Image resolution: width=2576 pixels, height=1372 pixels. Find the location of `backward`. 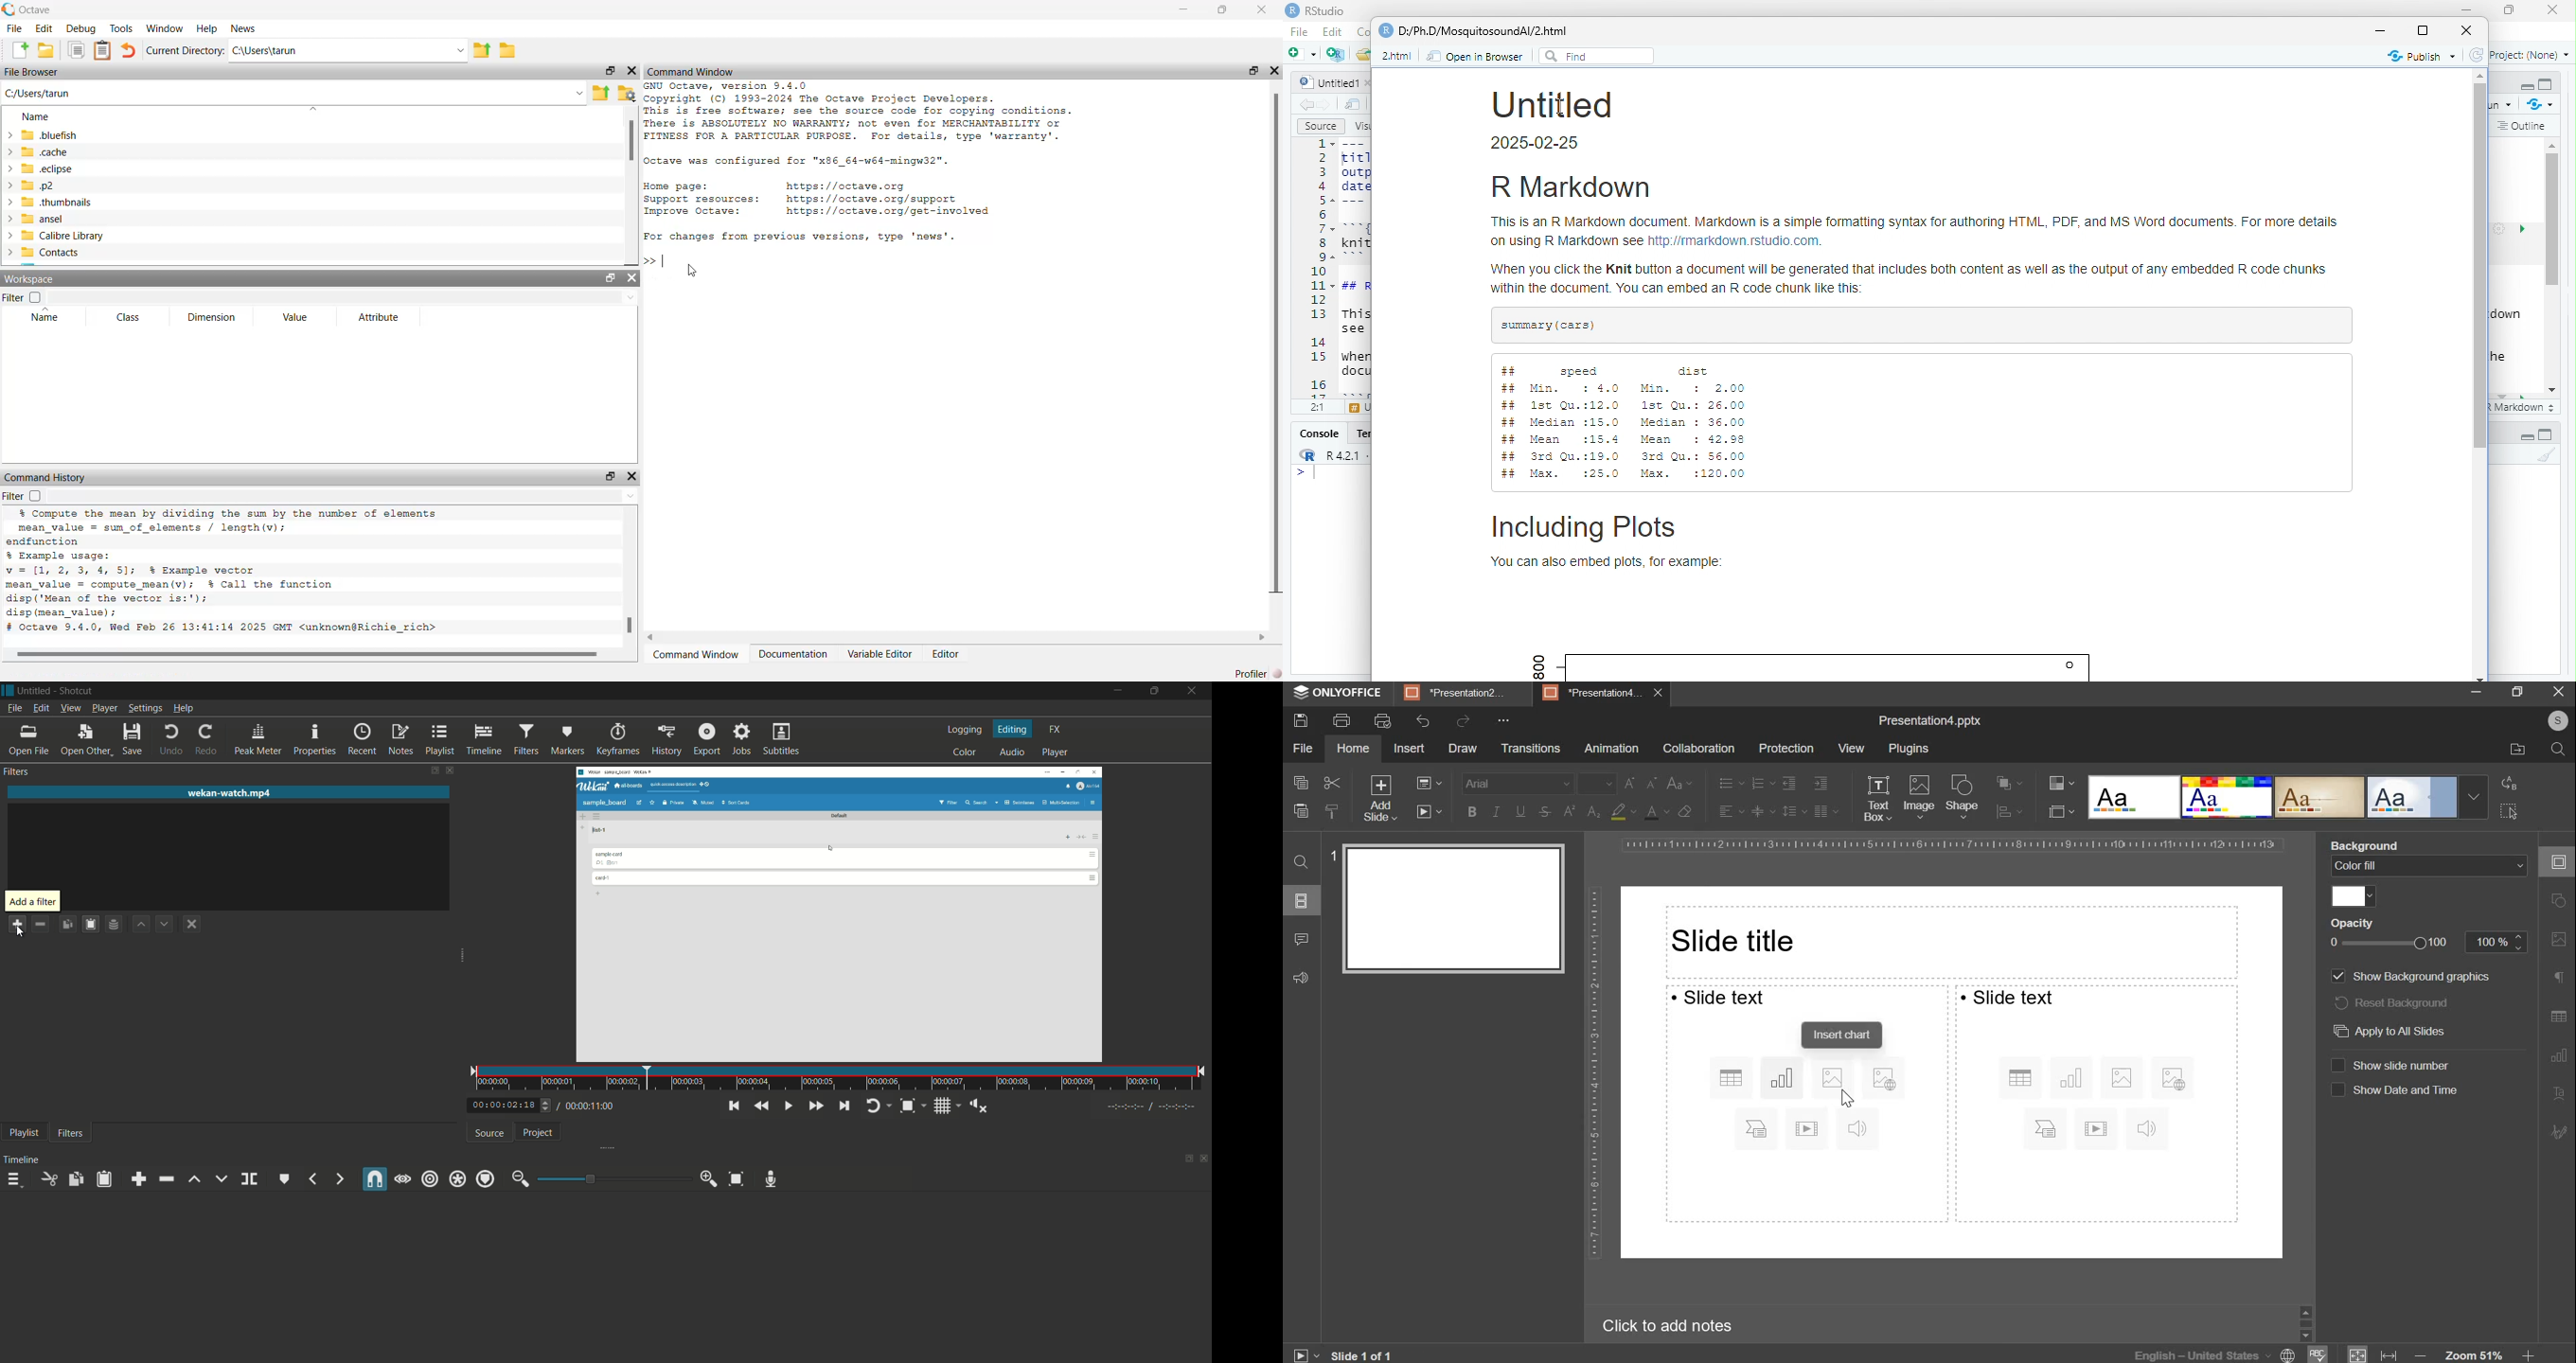

backward is located at coordinates (1307, 105).